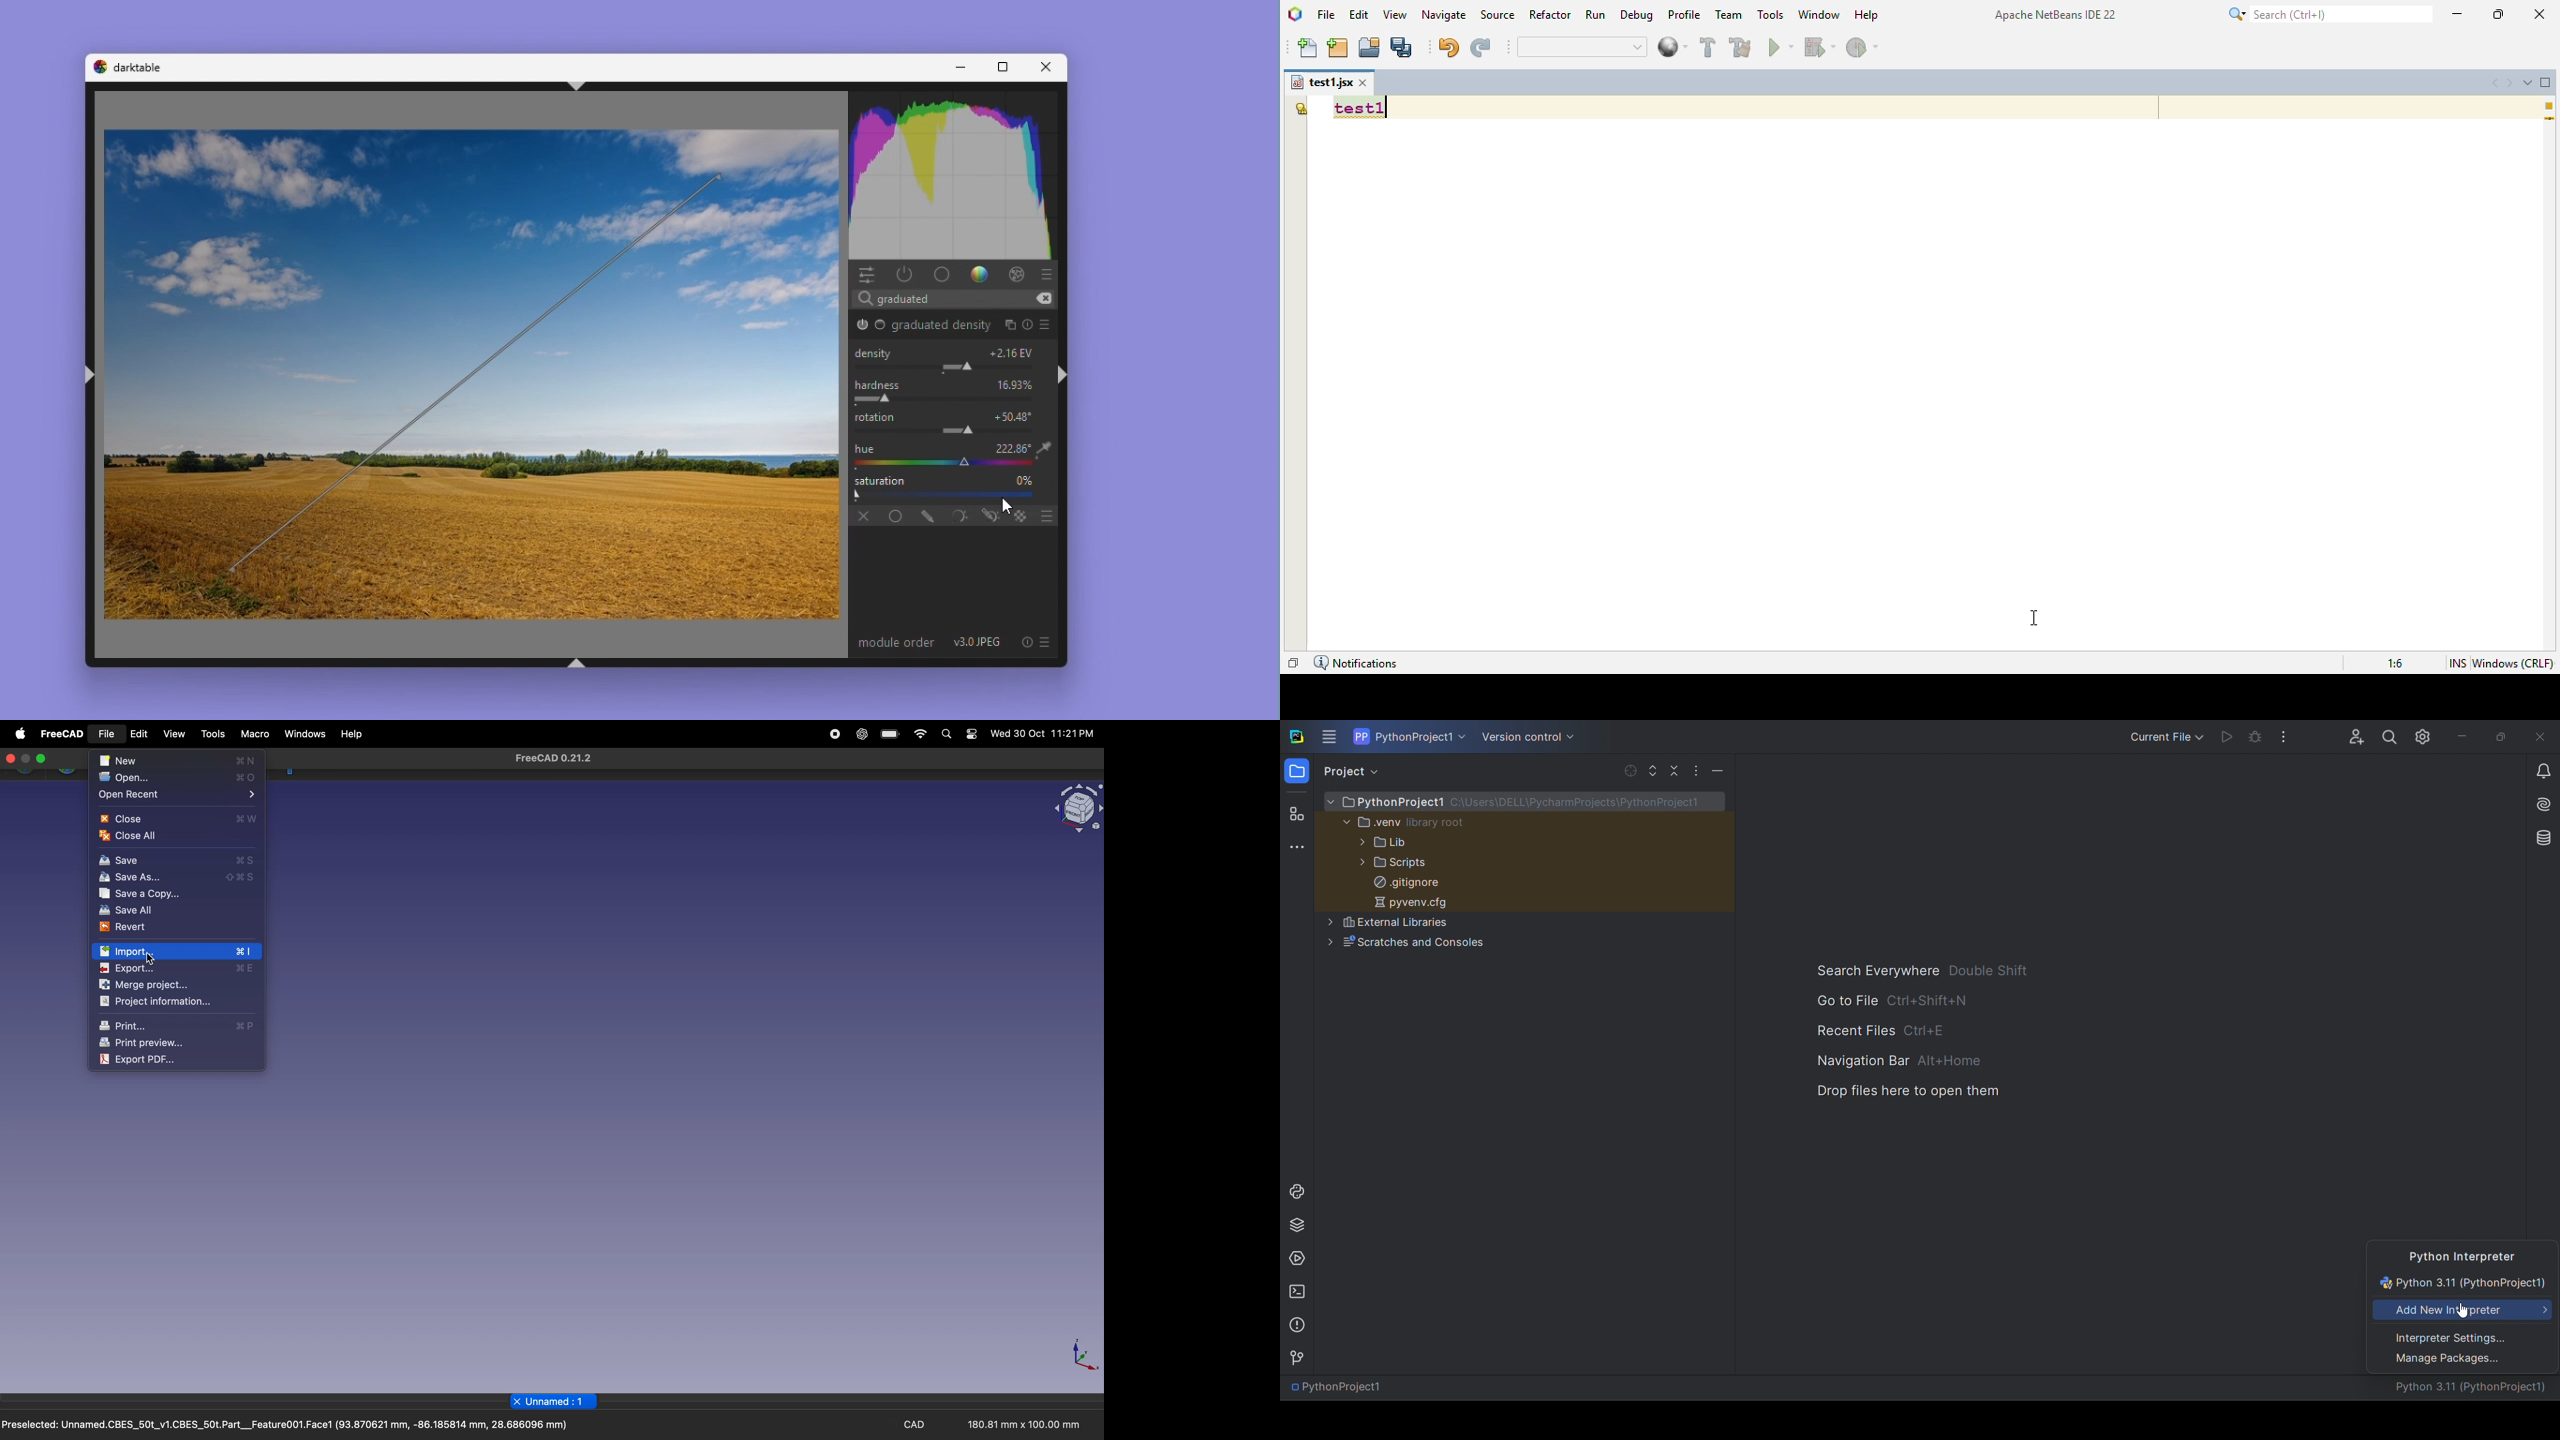 Image resolution: width=2576 pixels, height=1456 pixels. I want to click on FreeCAD 0.21.2, so click(553, 758).